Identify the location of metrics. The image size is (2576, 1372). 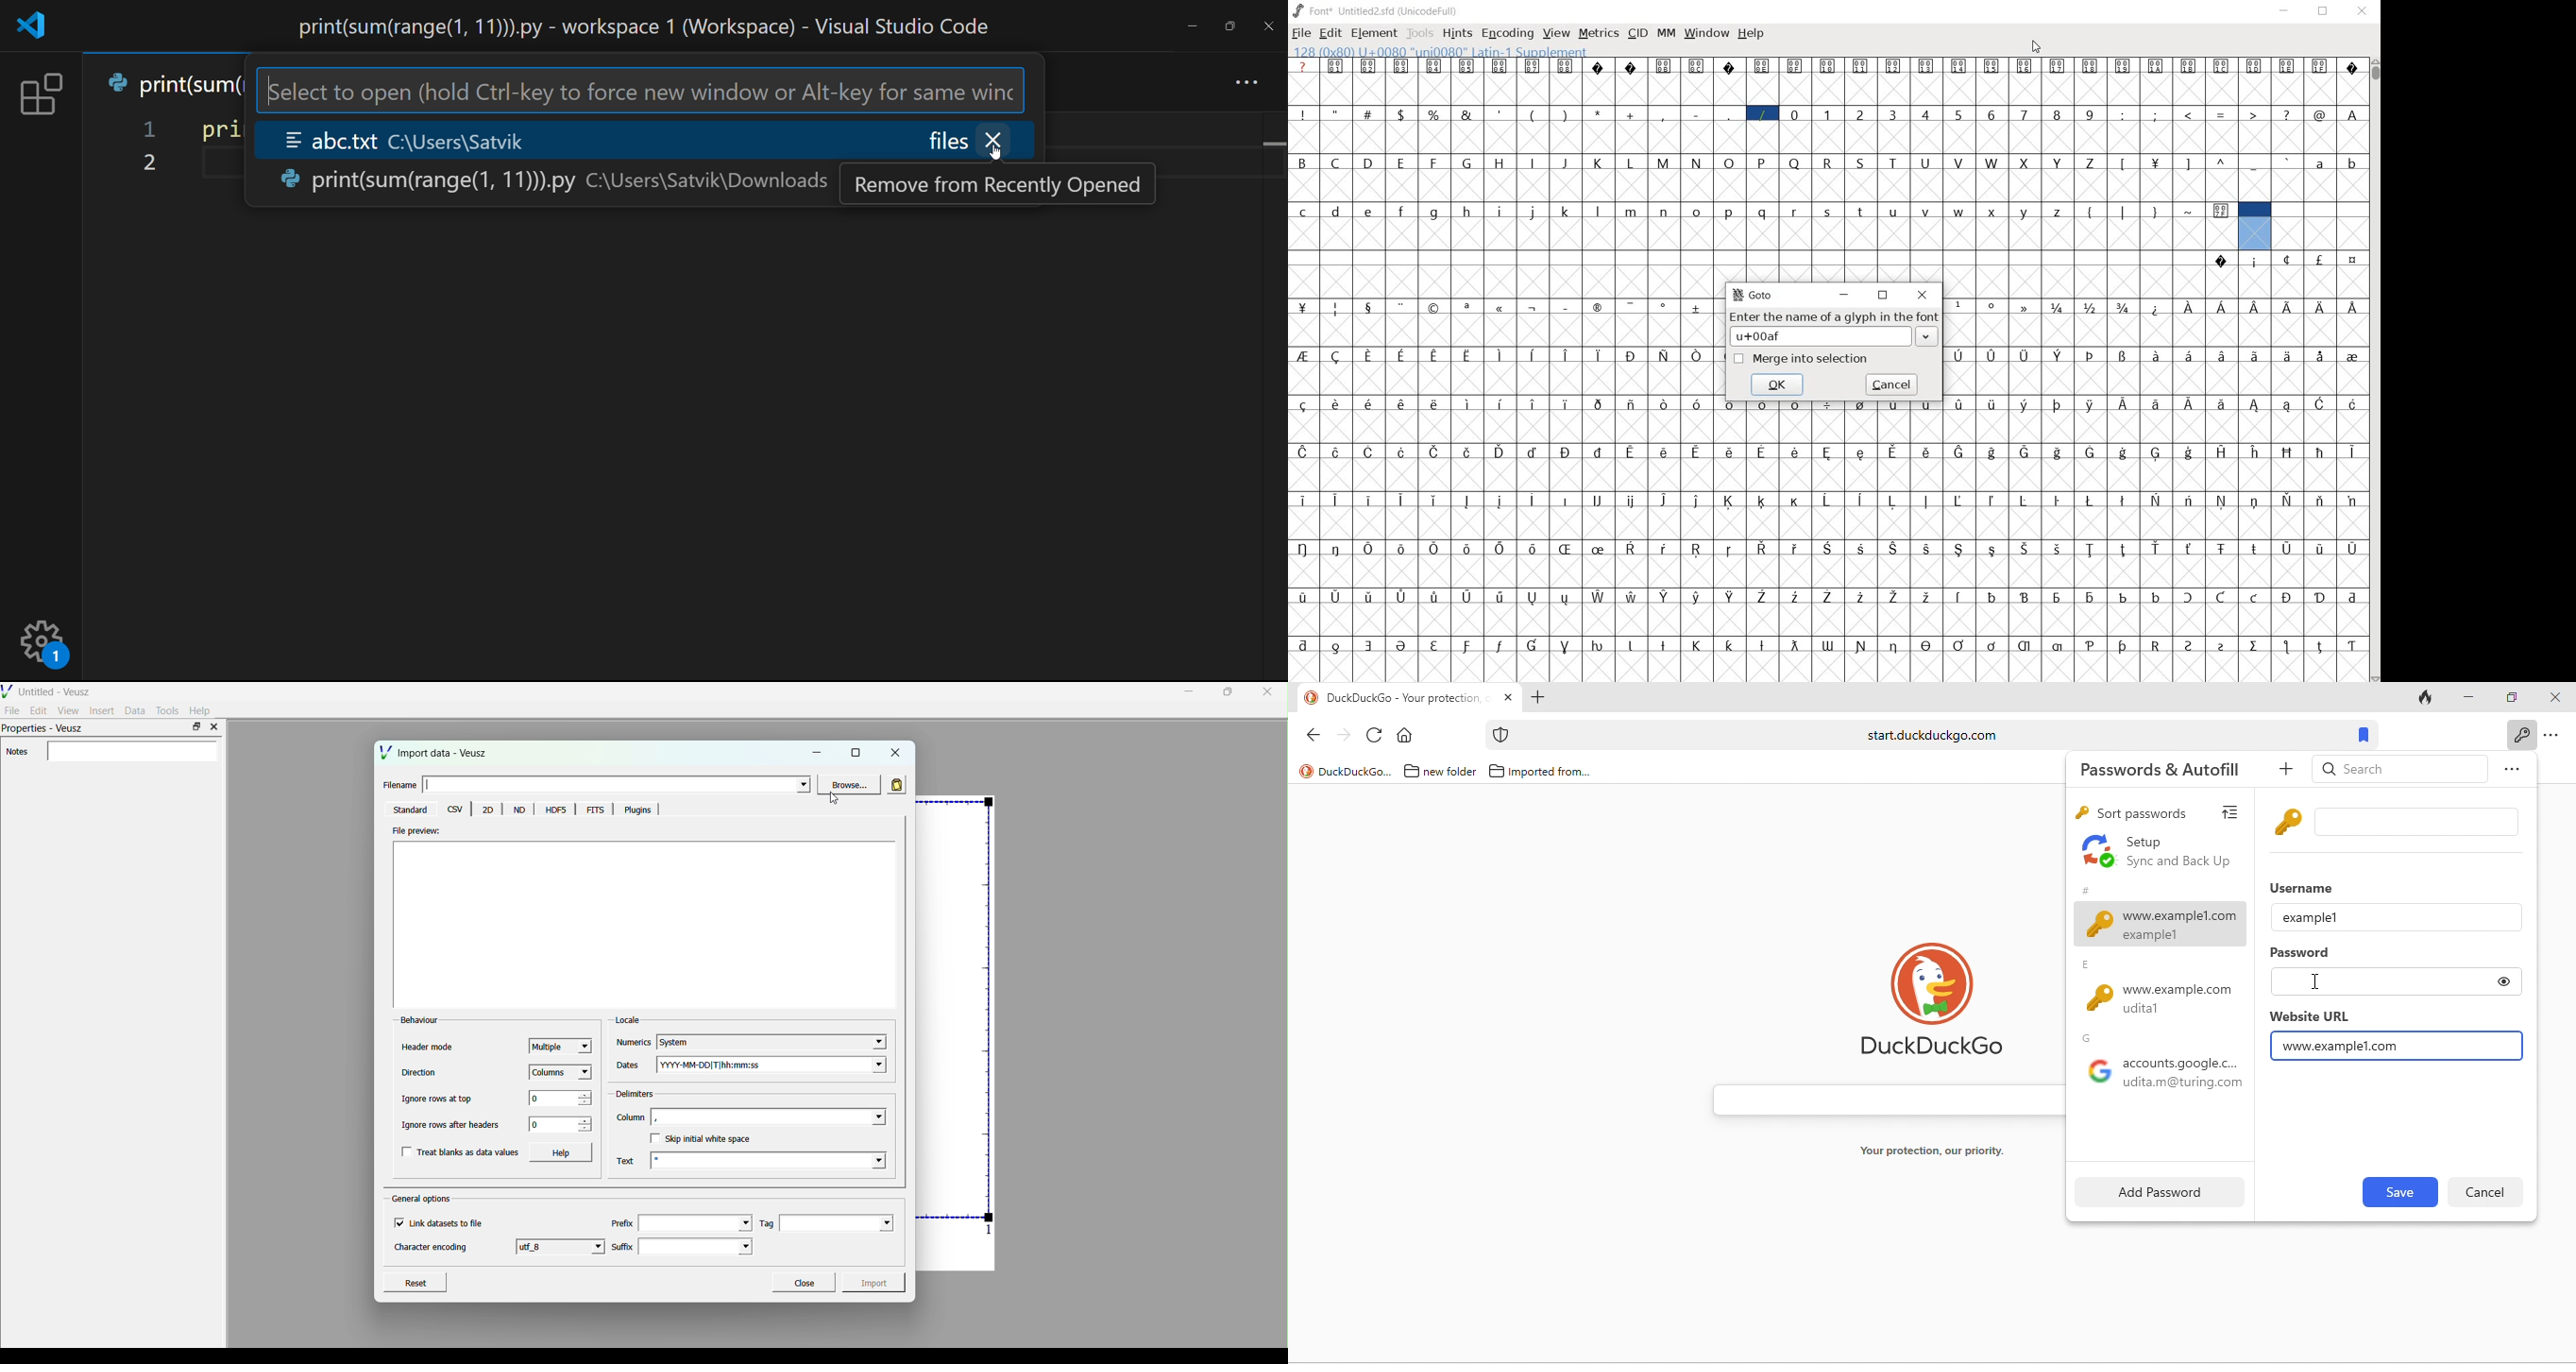
(1599, 33).